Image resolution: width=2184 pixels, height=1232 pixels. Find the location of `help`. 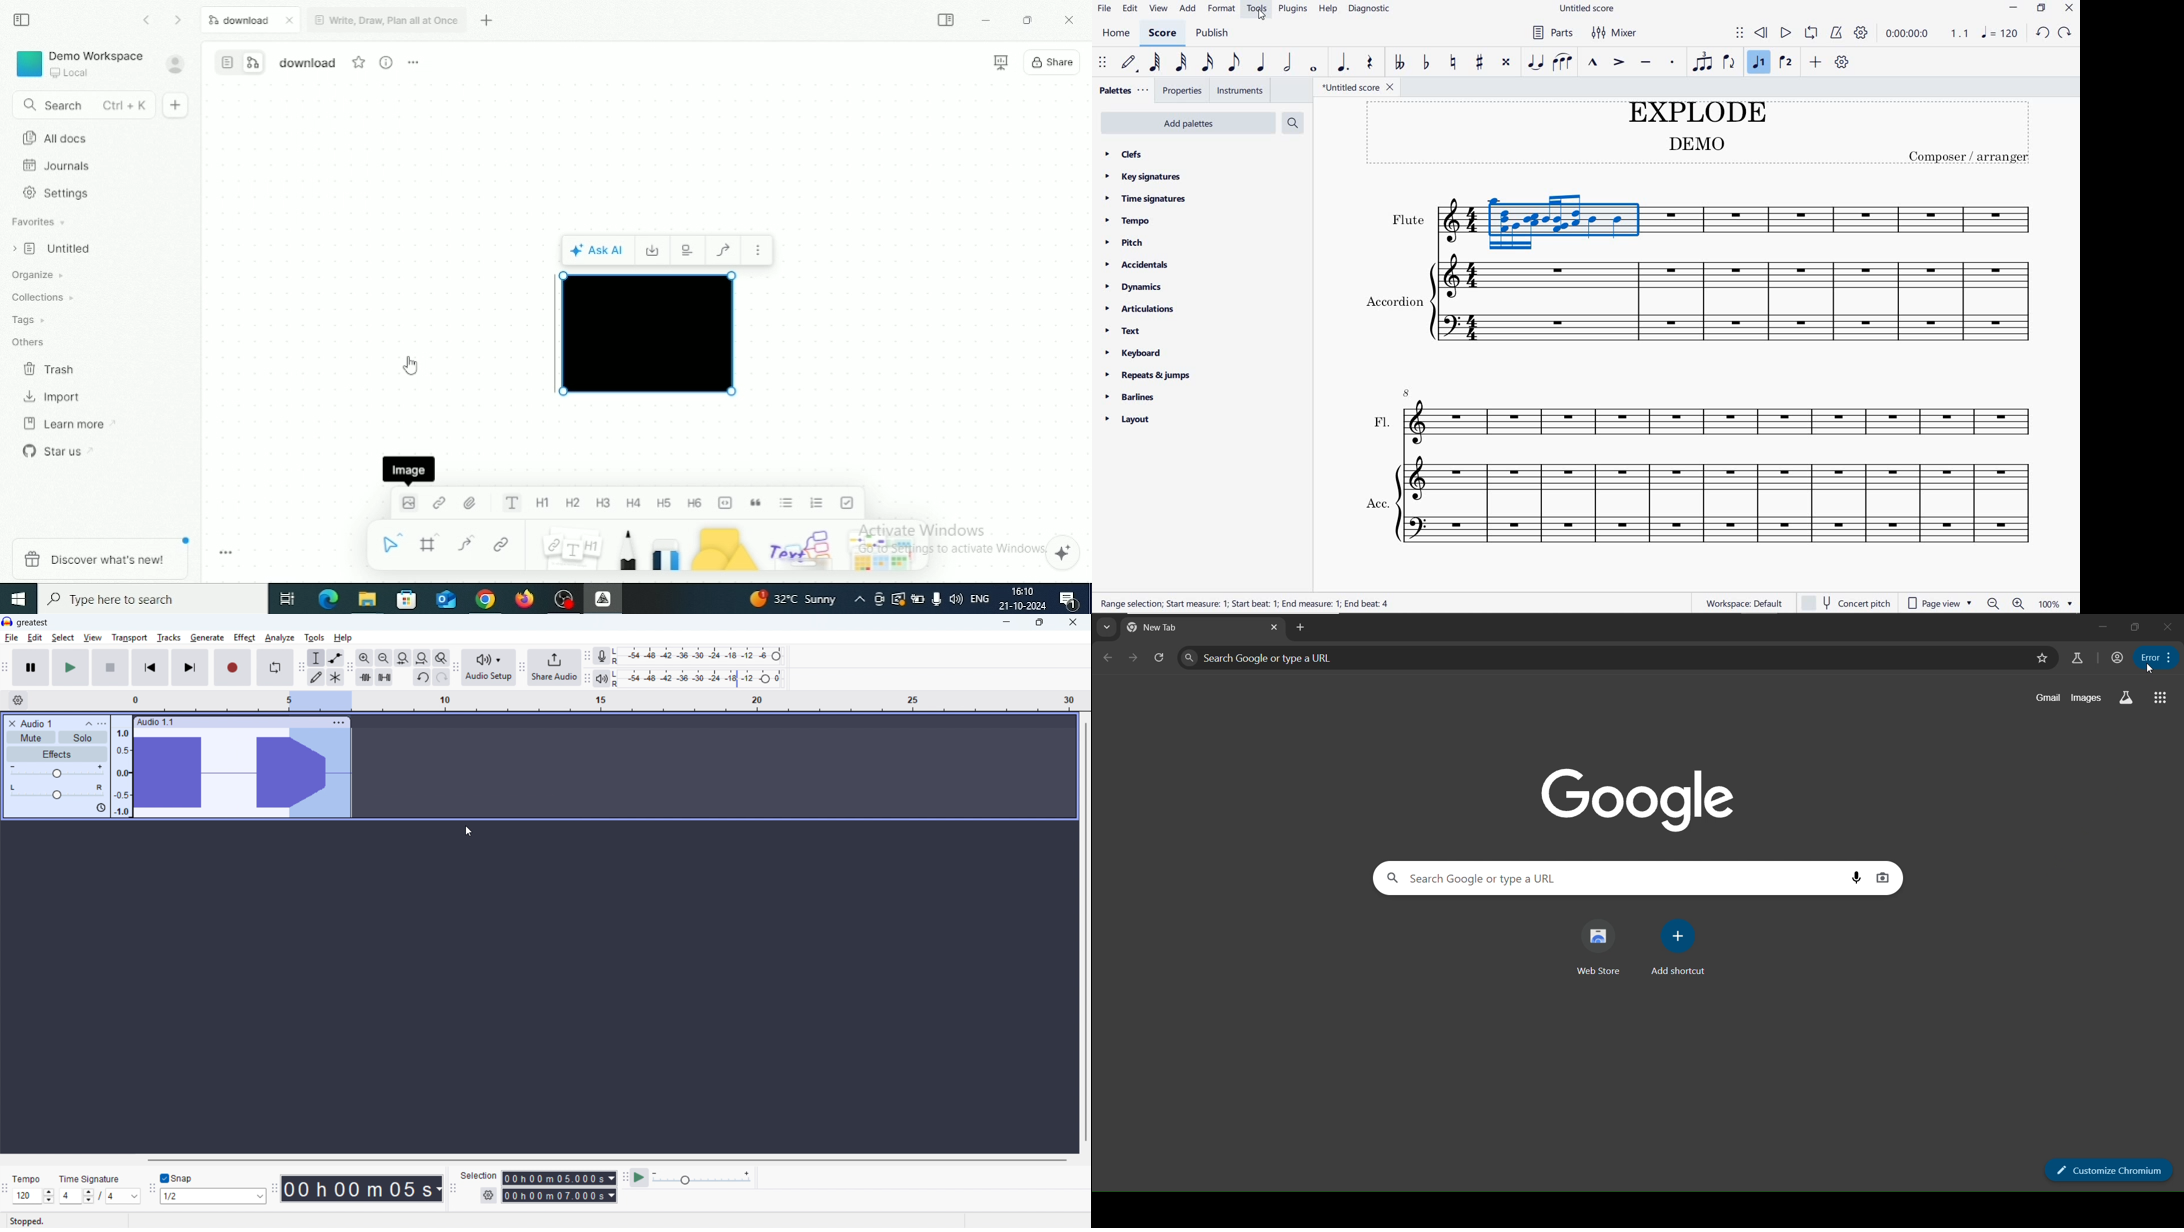

help is located at coordinates (1328, 8).